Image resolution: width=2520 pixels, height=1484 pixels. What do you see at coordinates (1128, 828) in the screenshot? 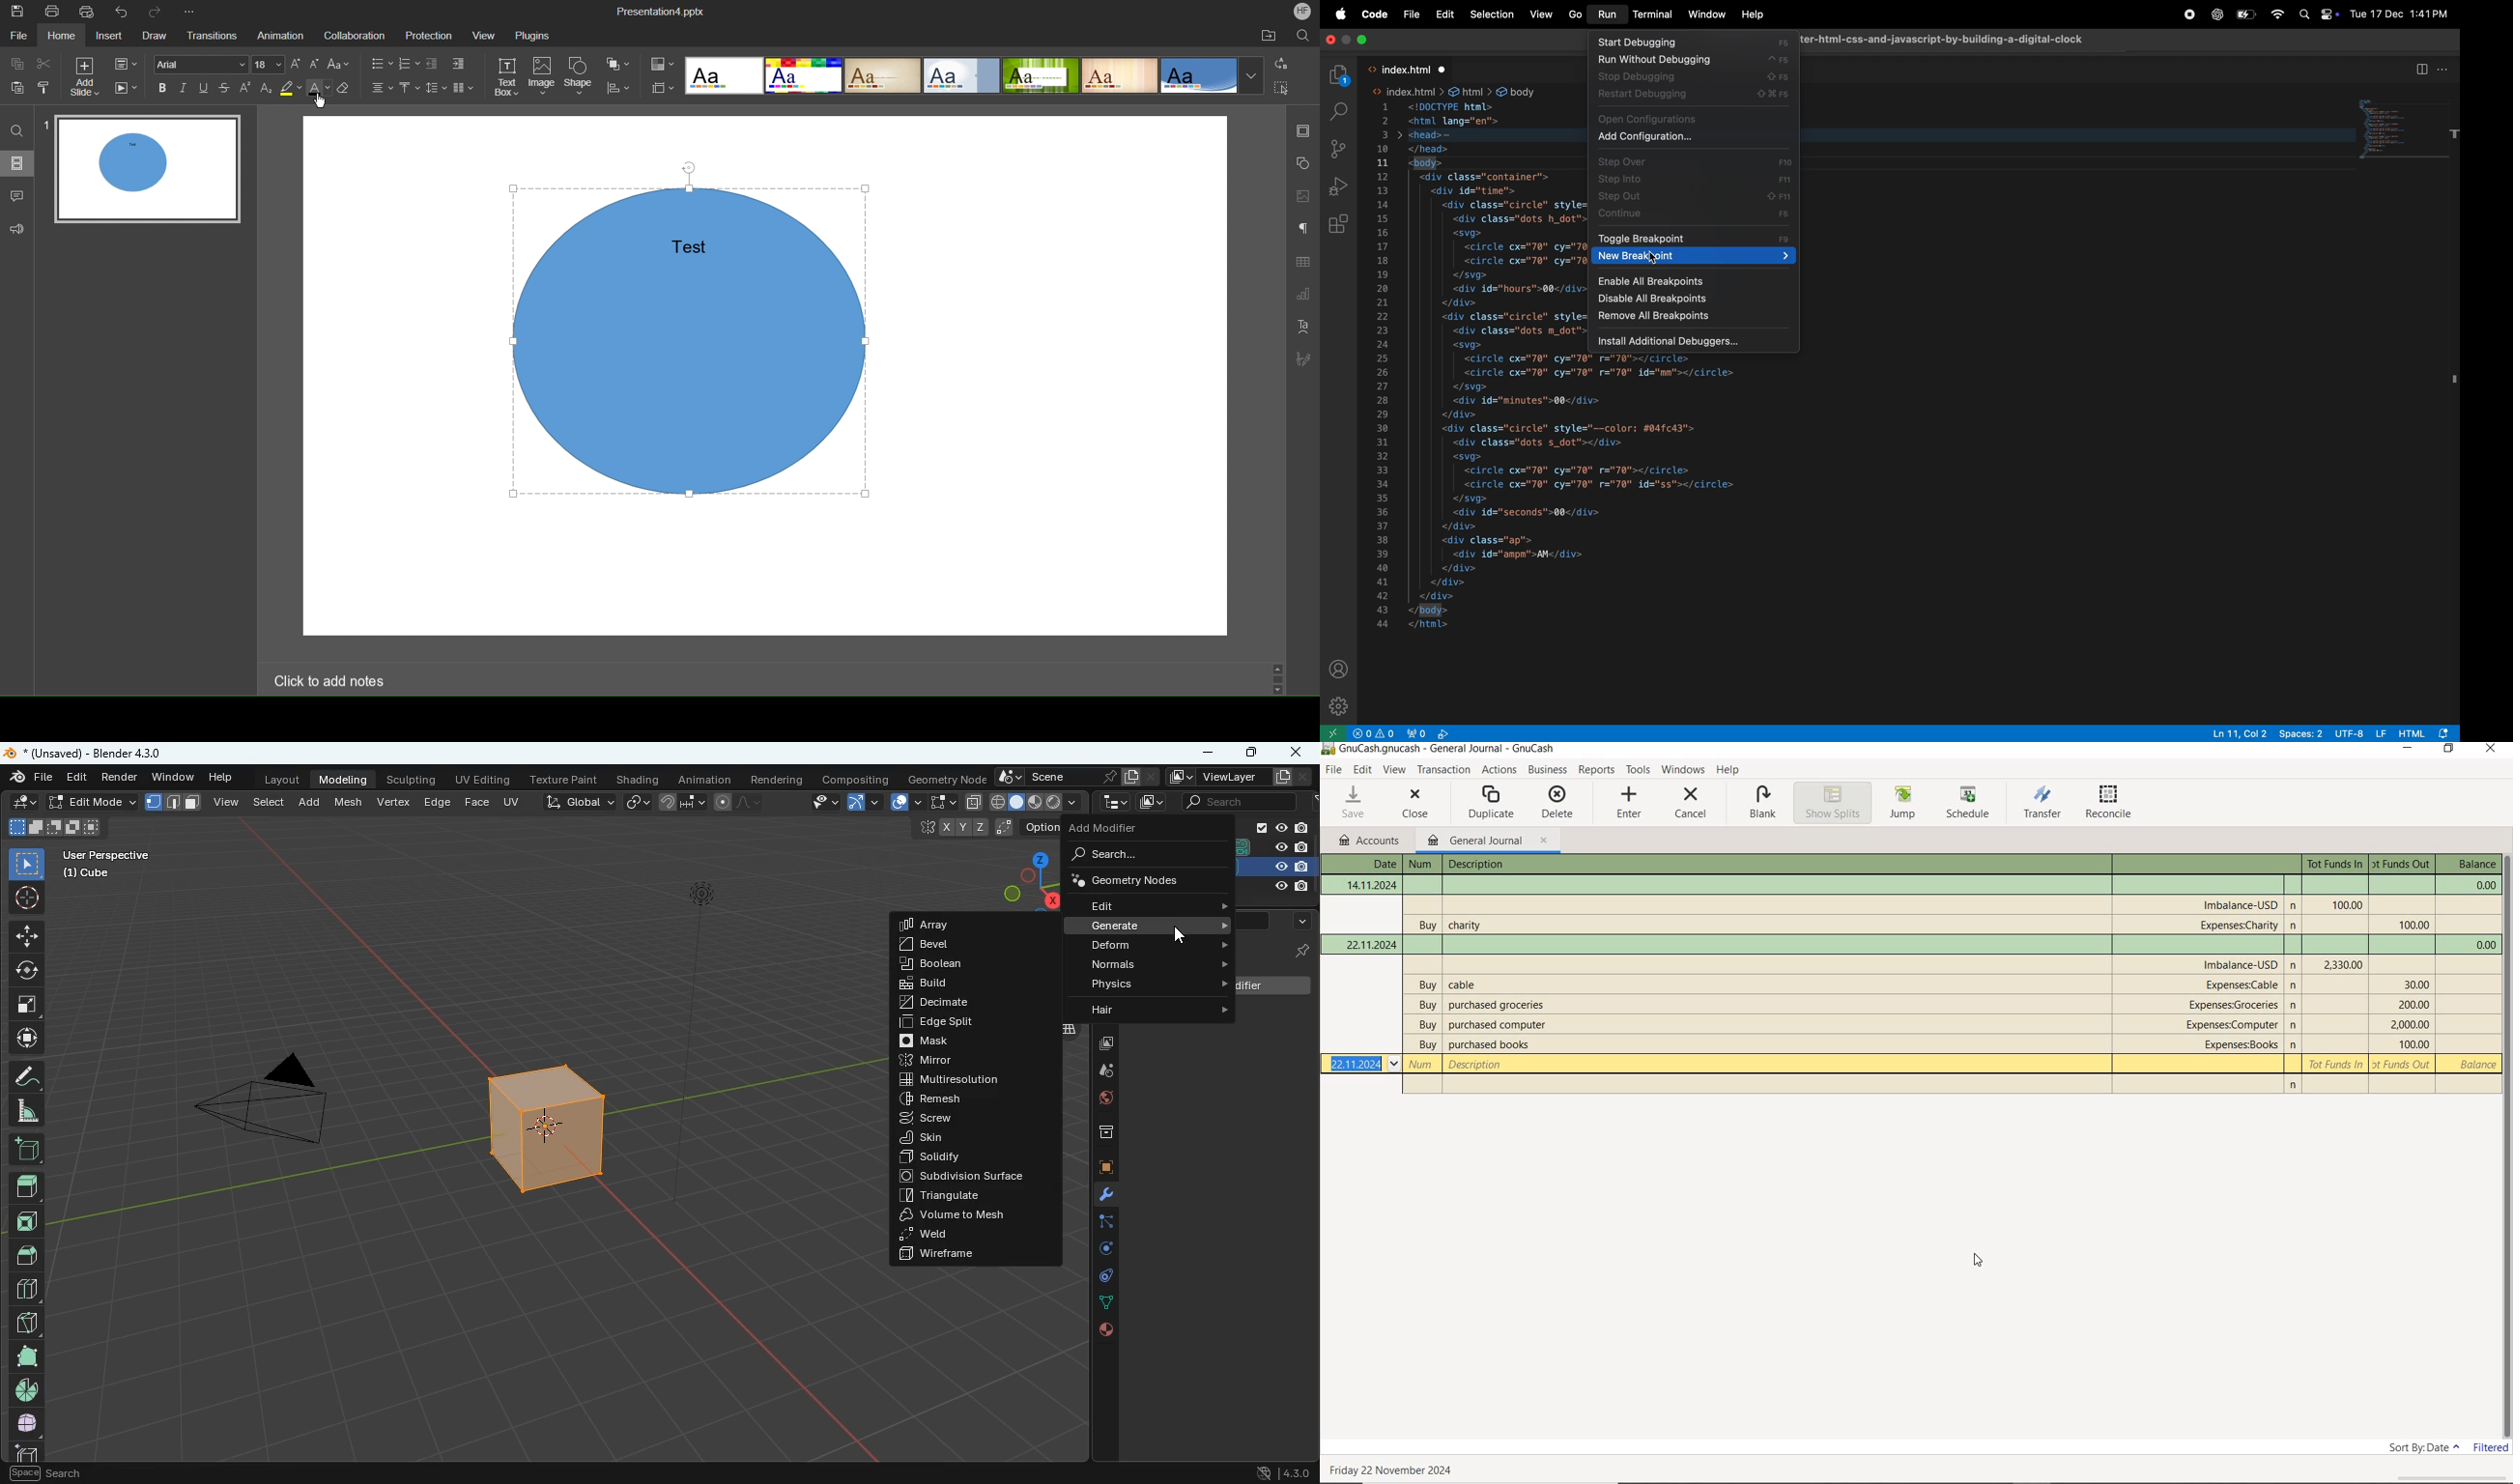
I see `add modifier` at bounding box center [1128, 828].